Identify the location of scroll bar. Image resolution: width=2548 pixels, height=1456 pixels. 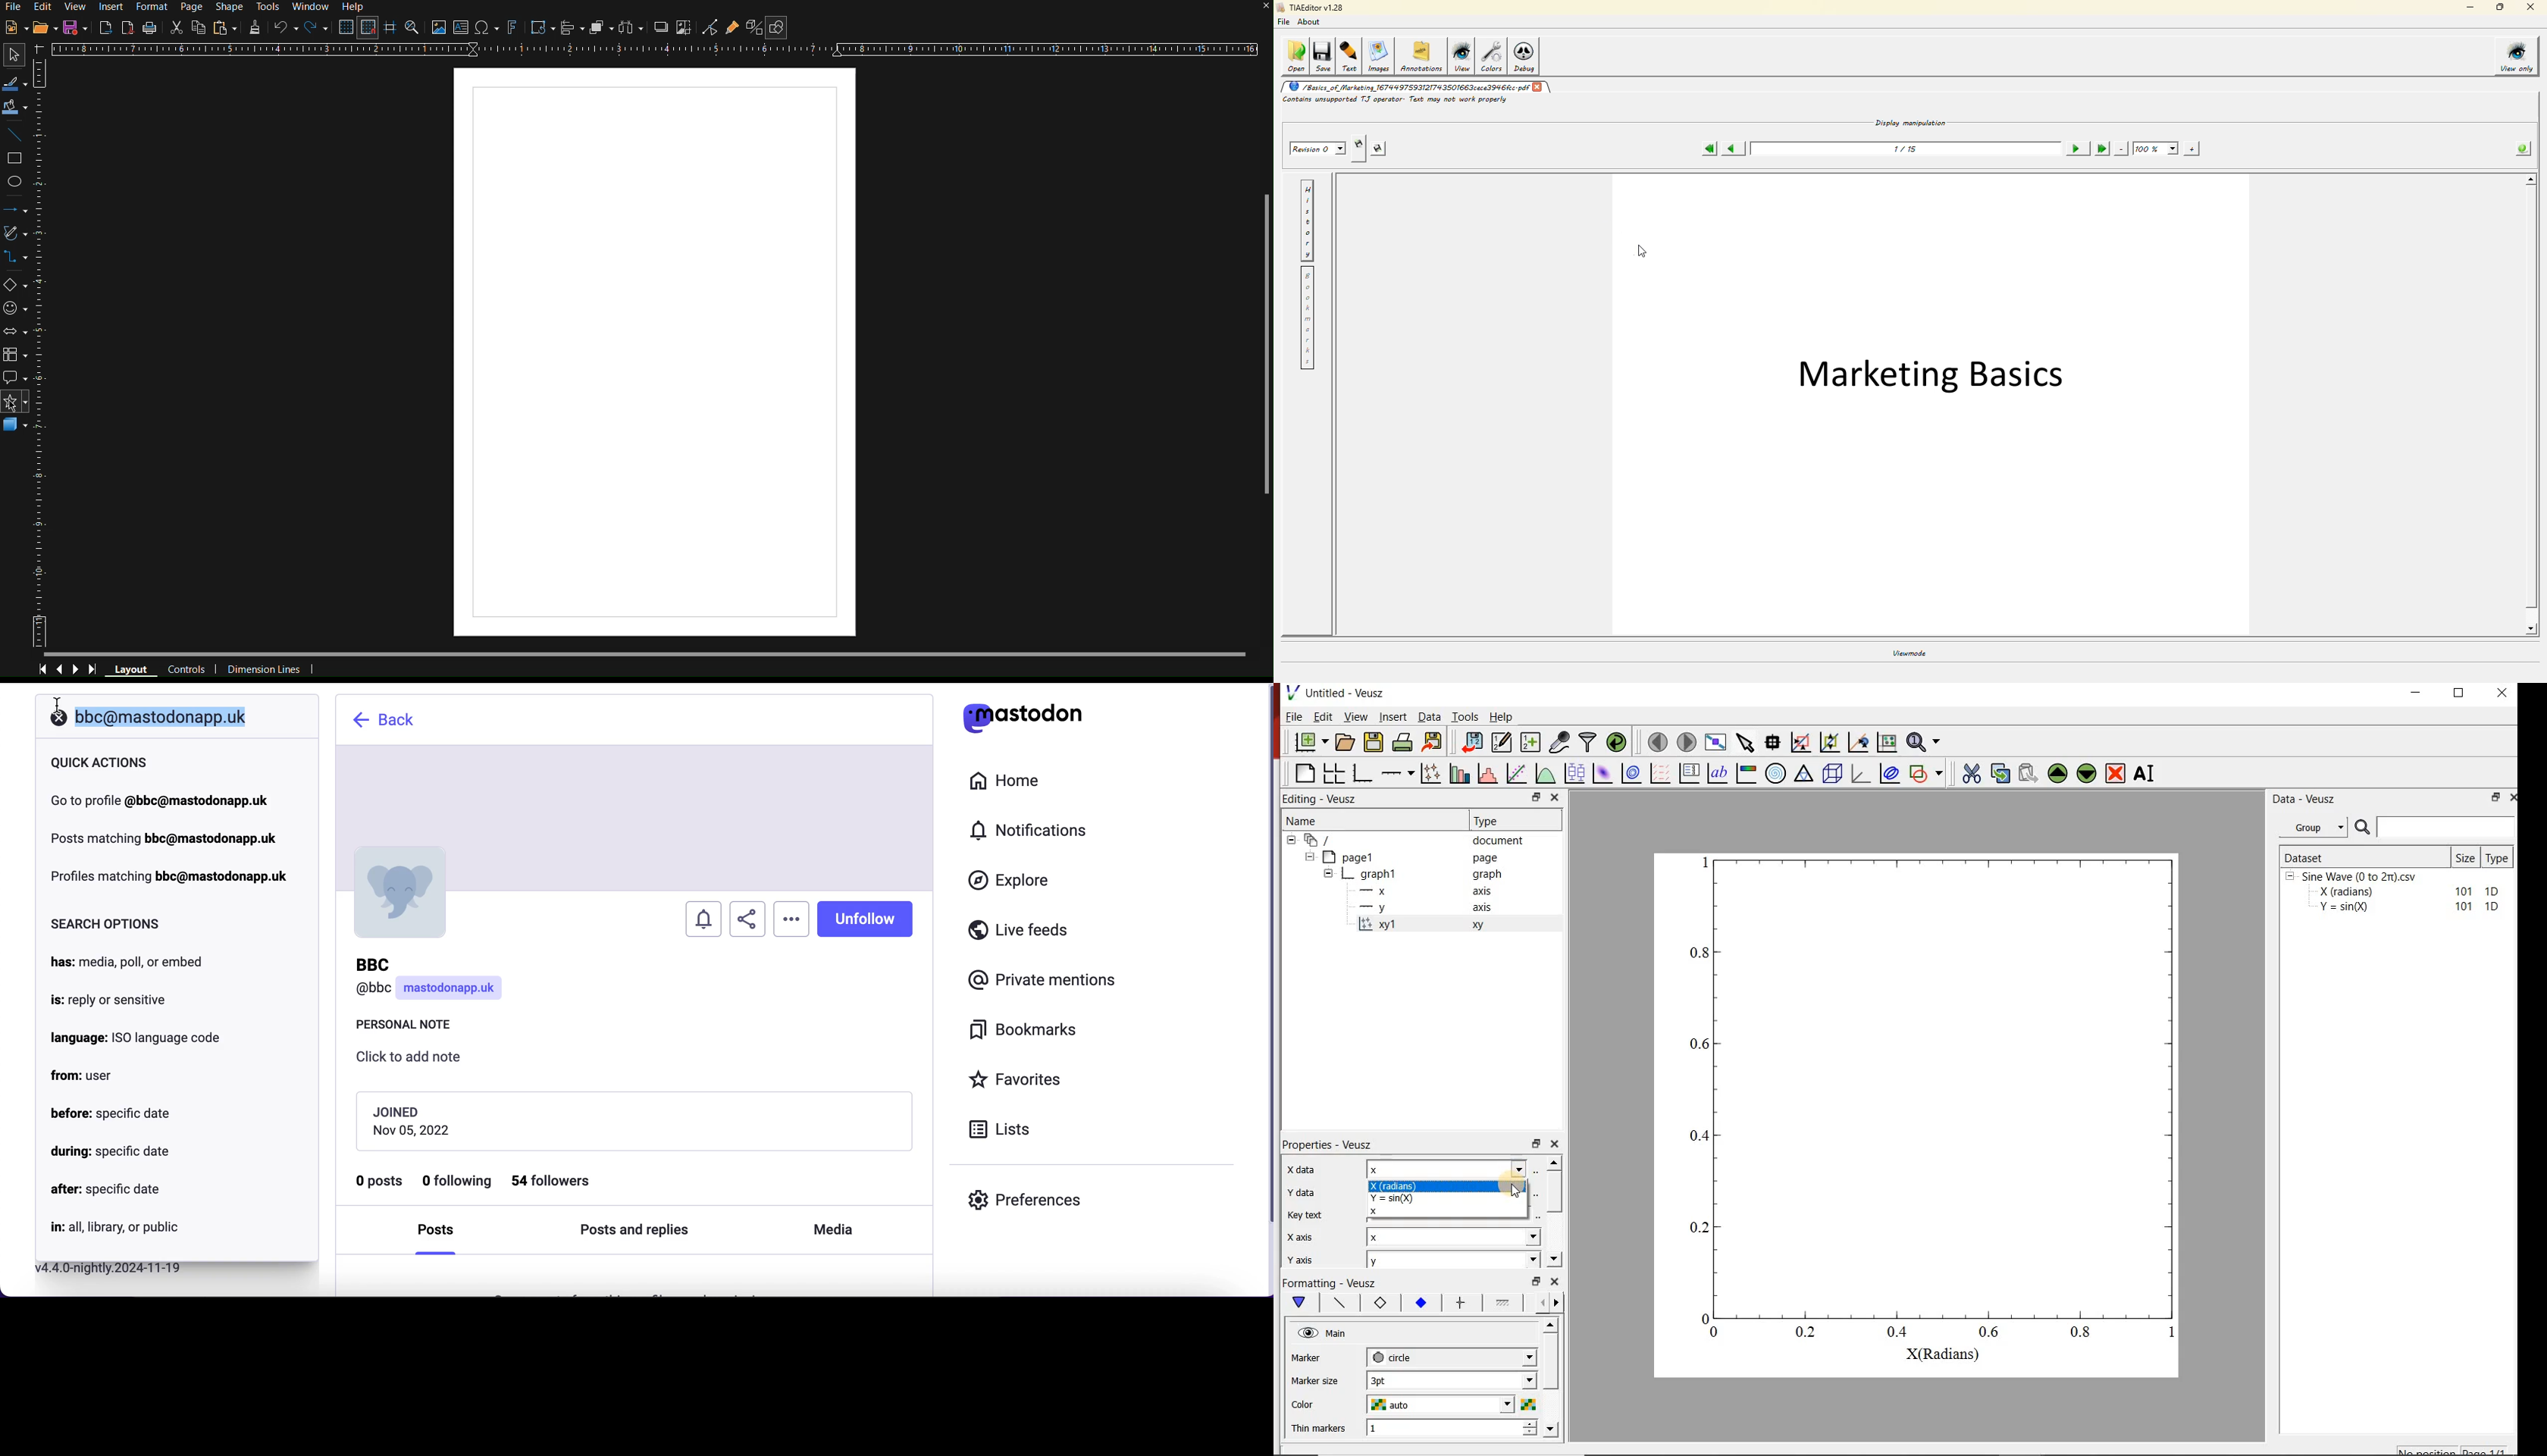
(1267, 989).